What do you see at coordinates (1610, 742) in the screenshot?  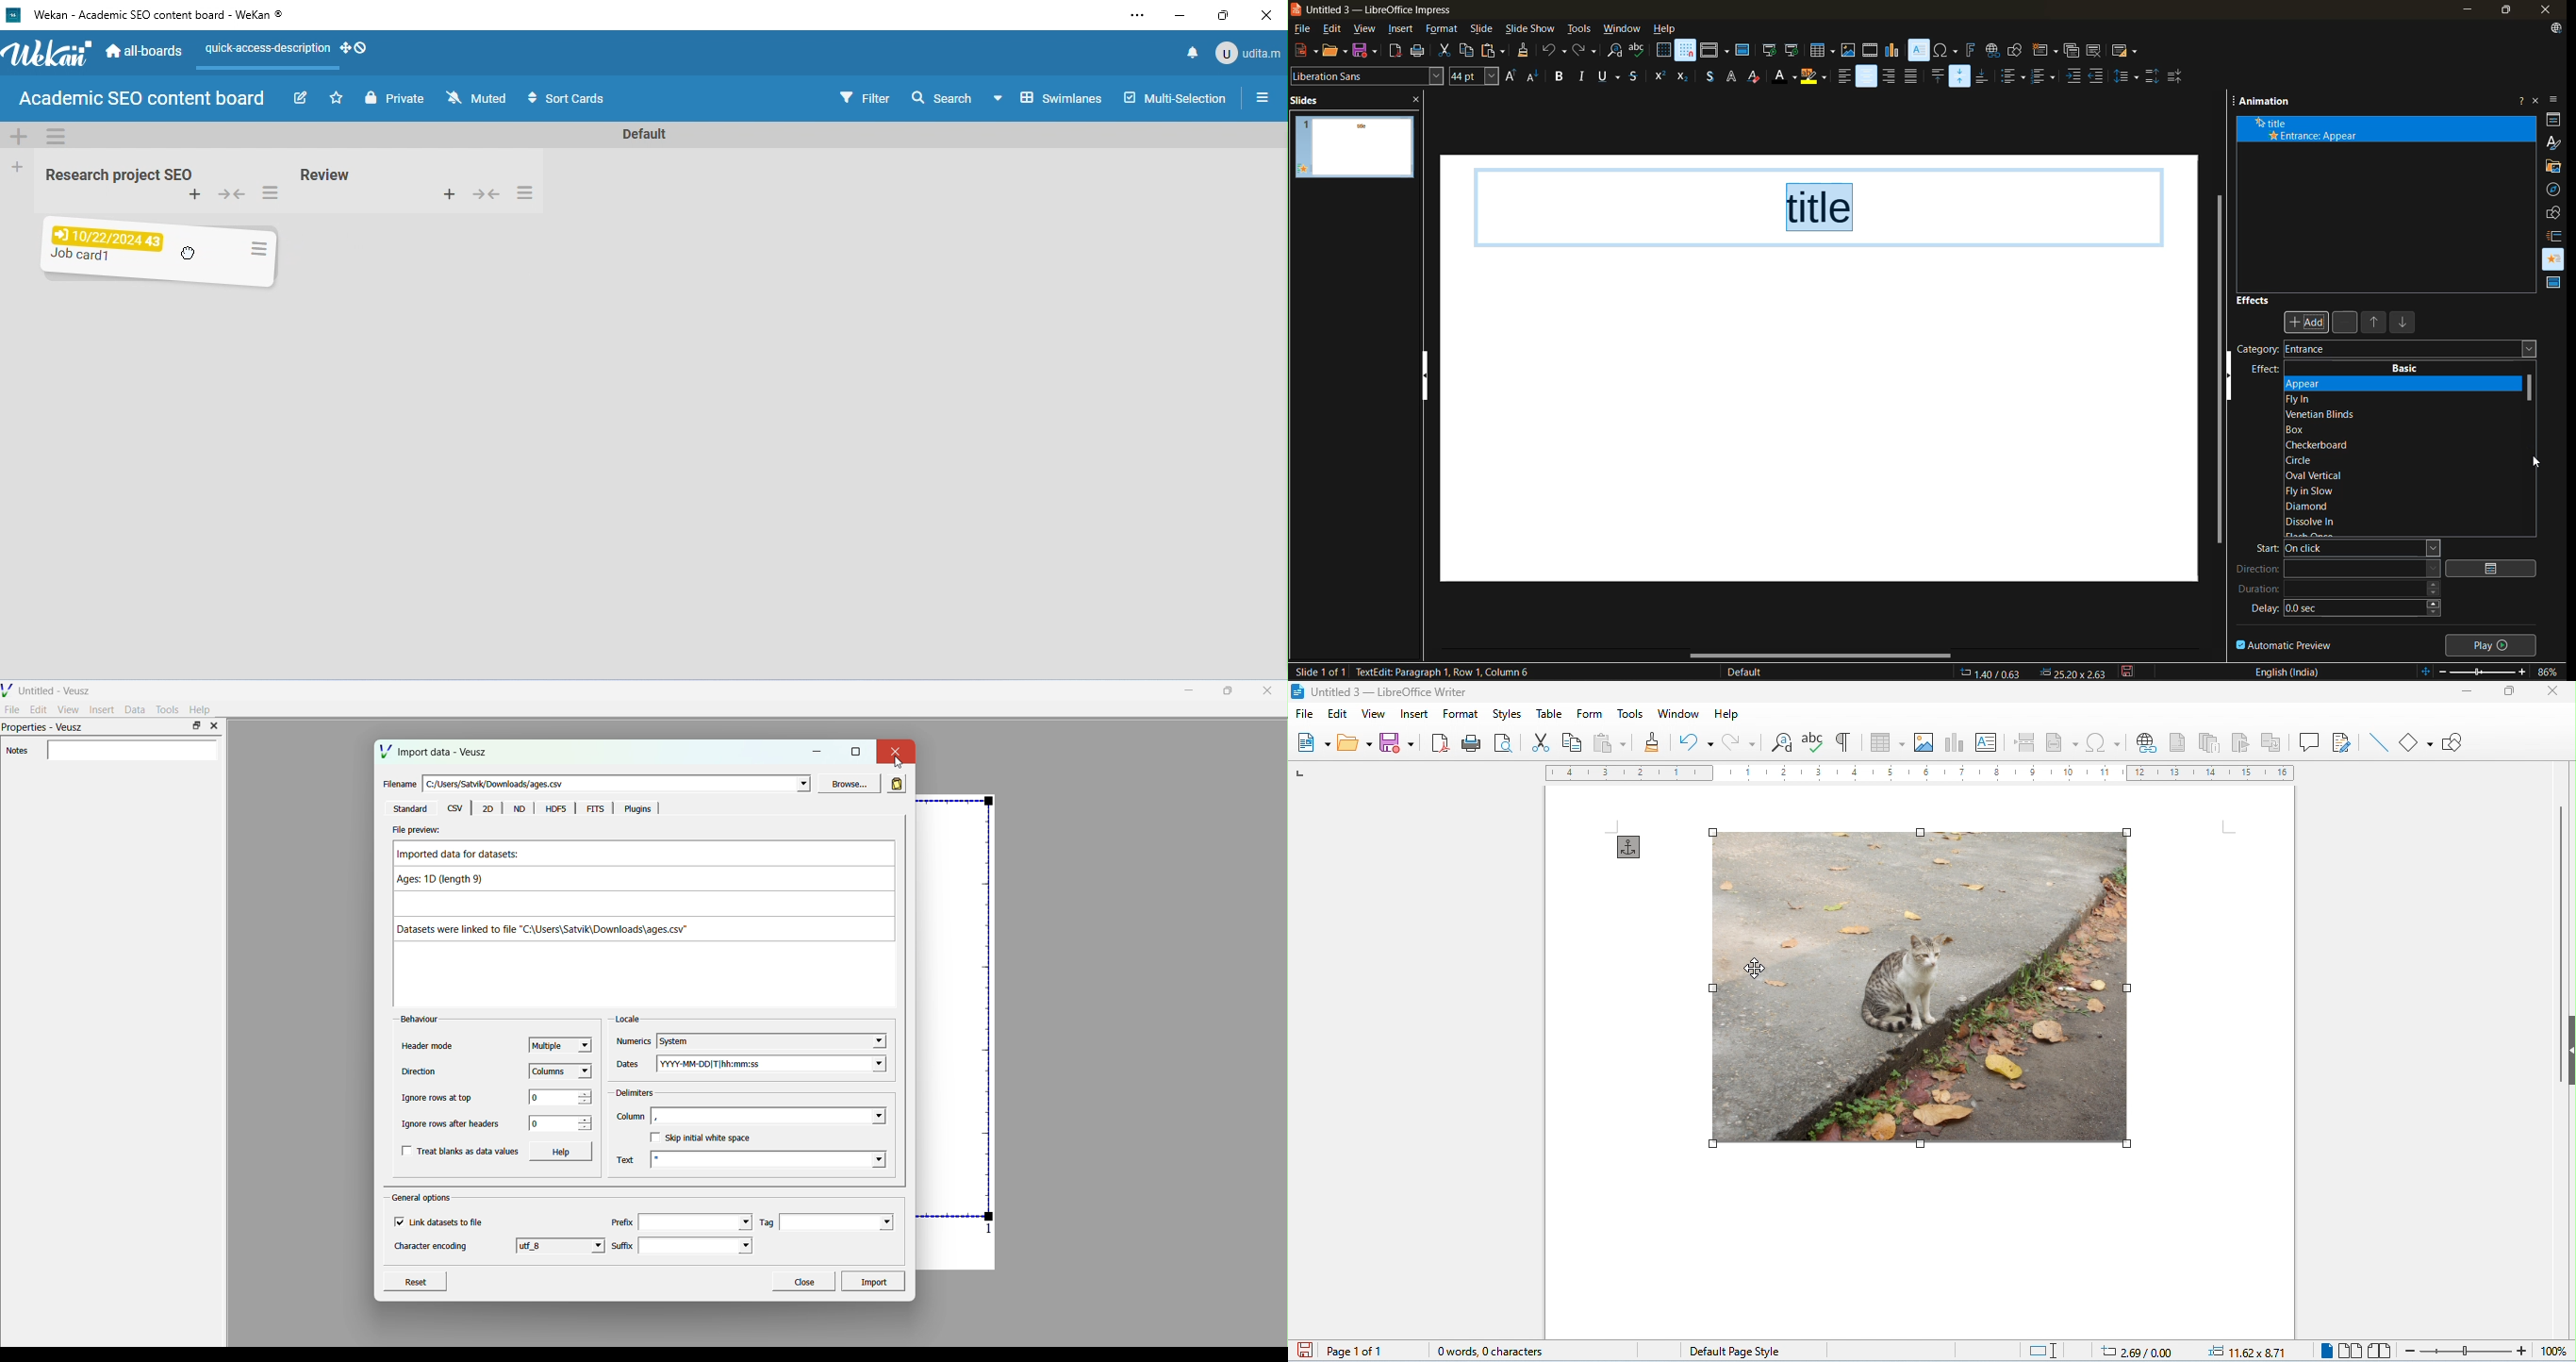 I see `paste` at bounding box center [1610, 742].